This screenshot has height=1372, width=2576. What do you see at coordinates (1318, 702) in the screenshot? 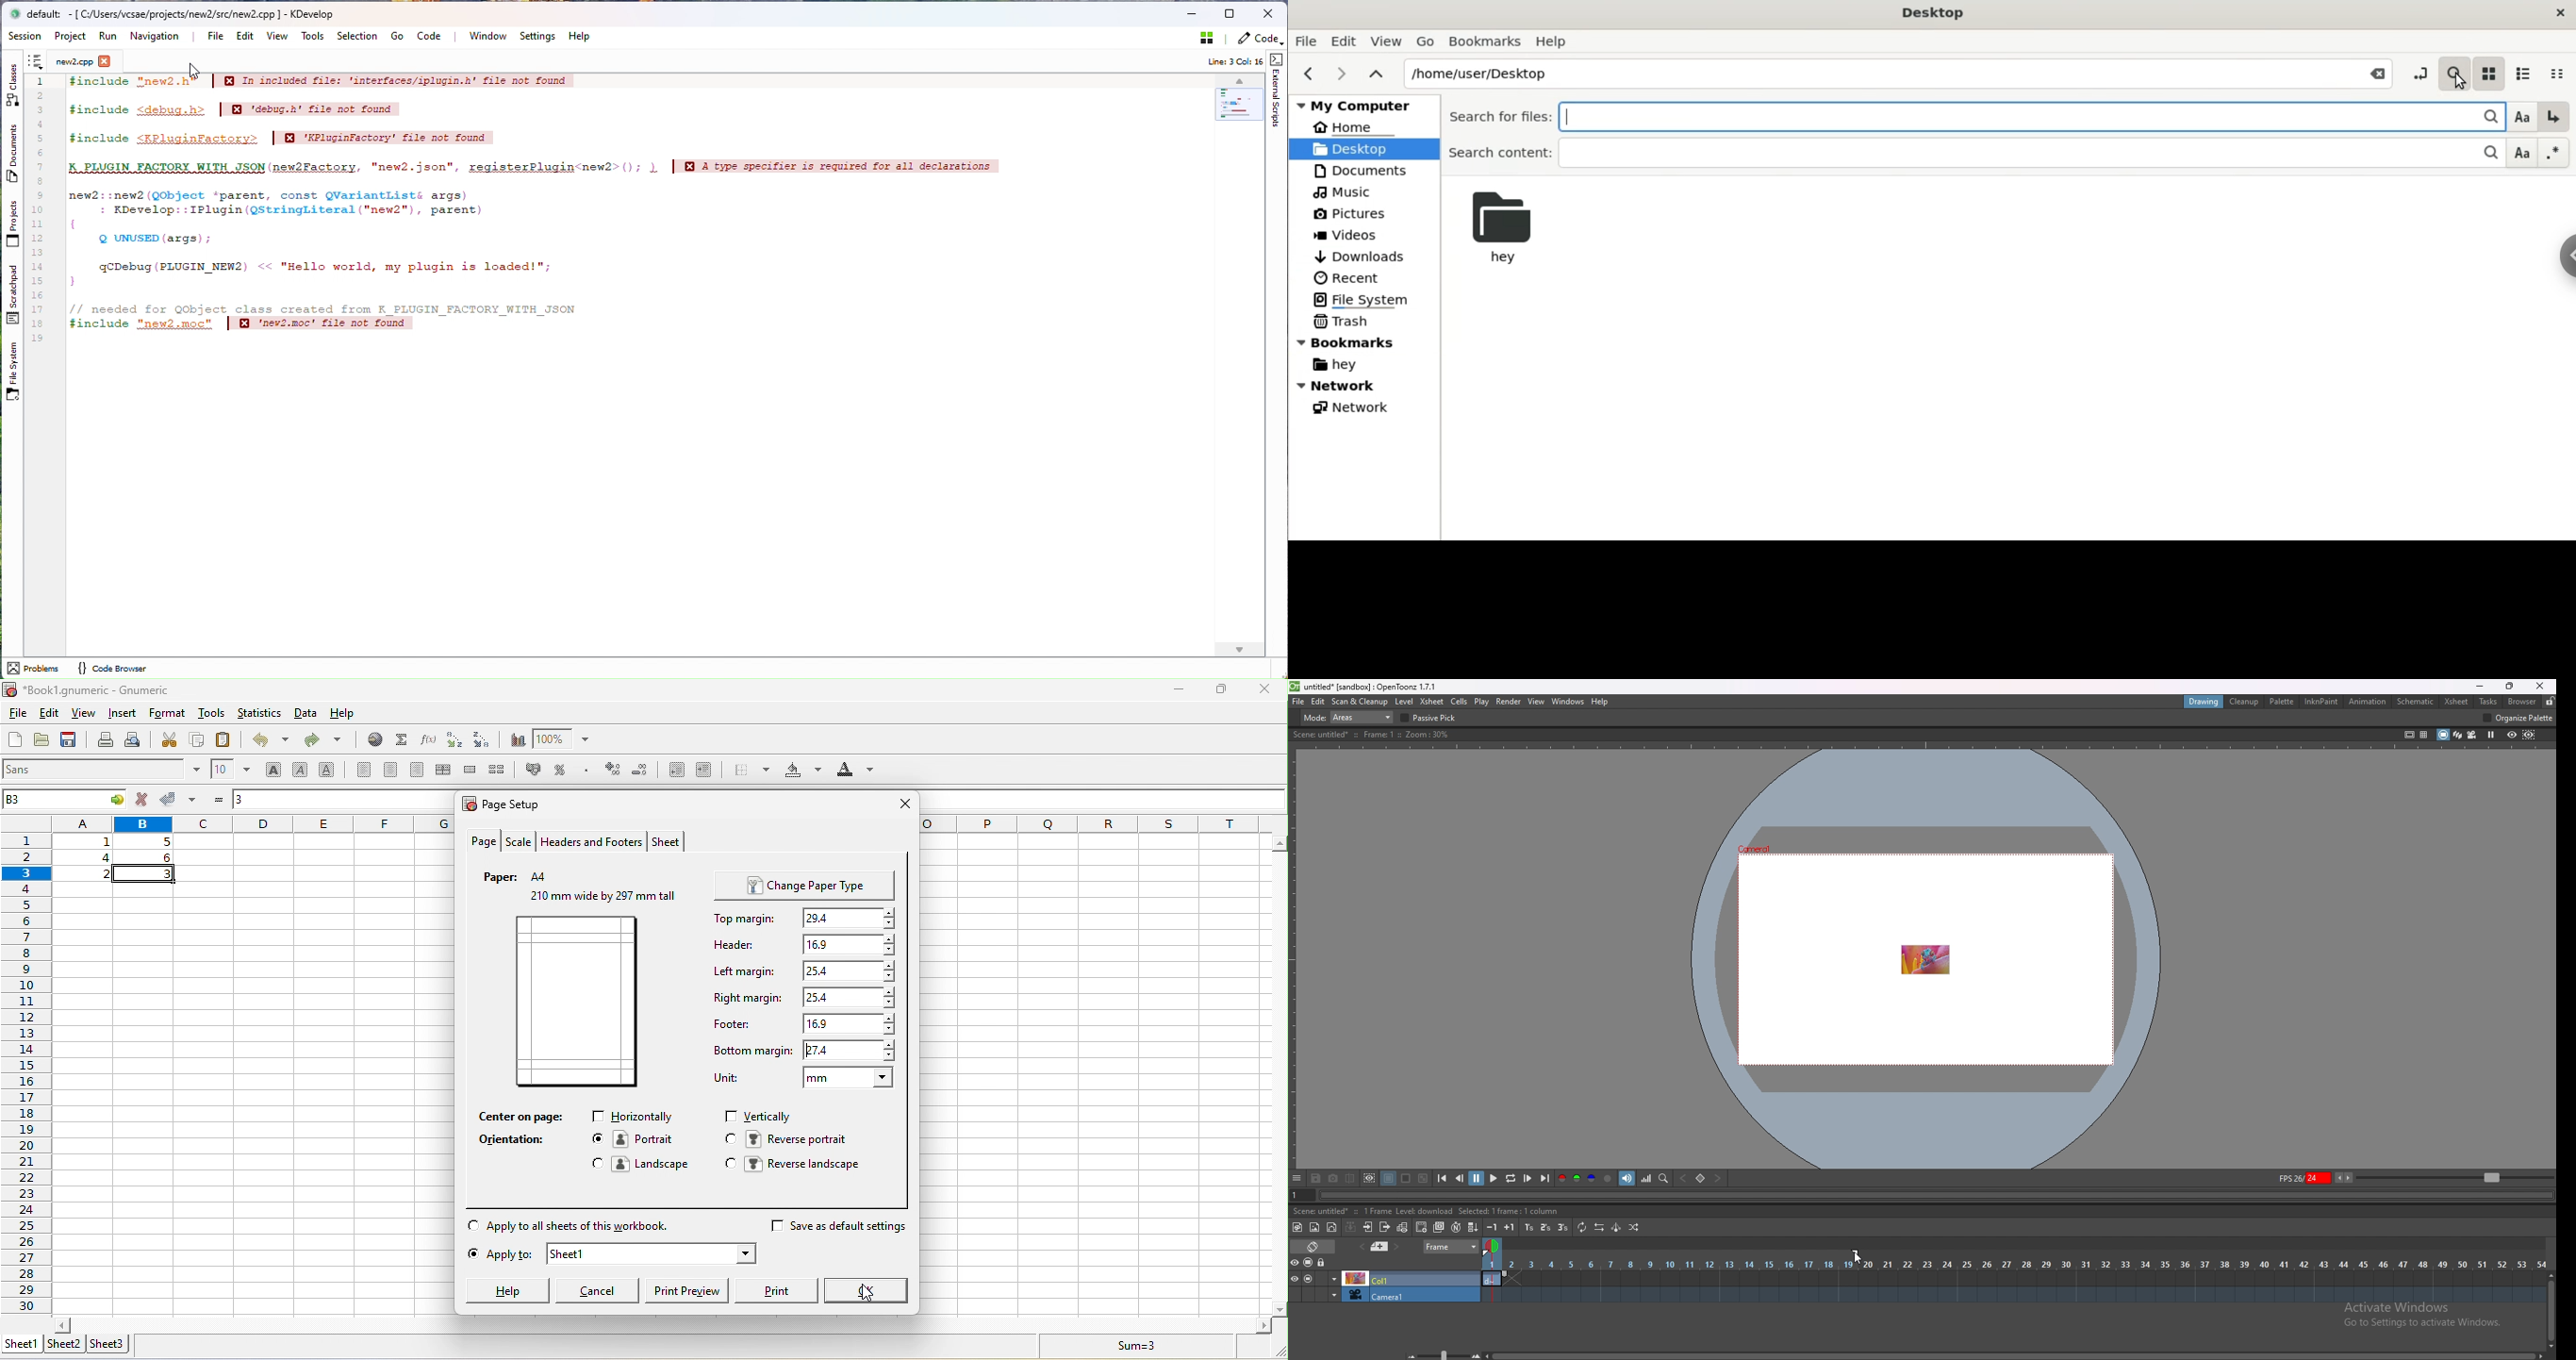
I see `edit` at bounding box center [1318, 702].